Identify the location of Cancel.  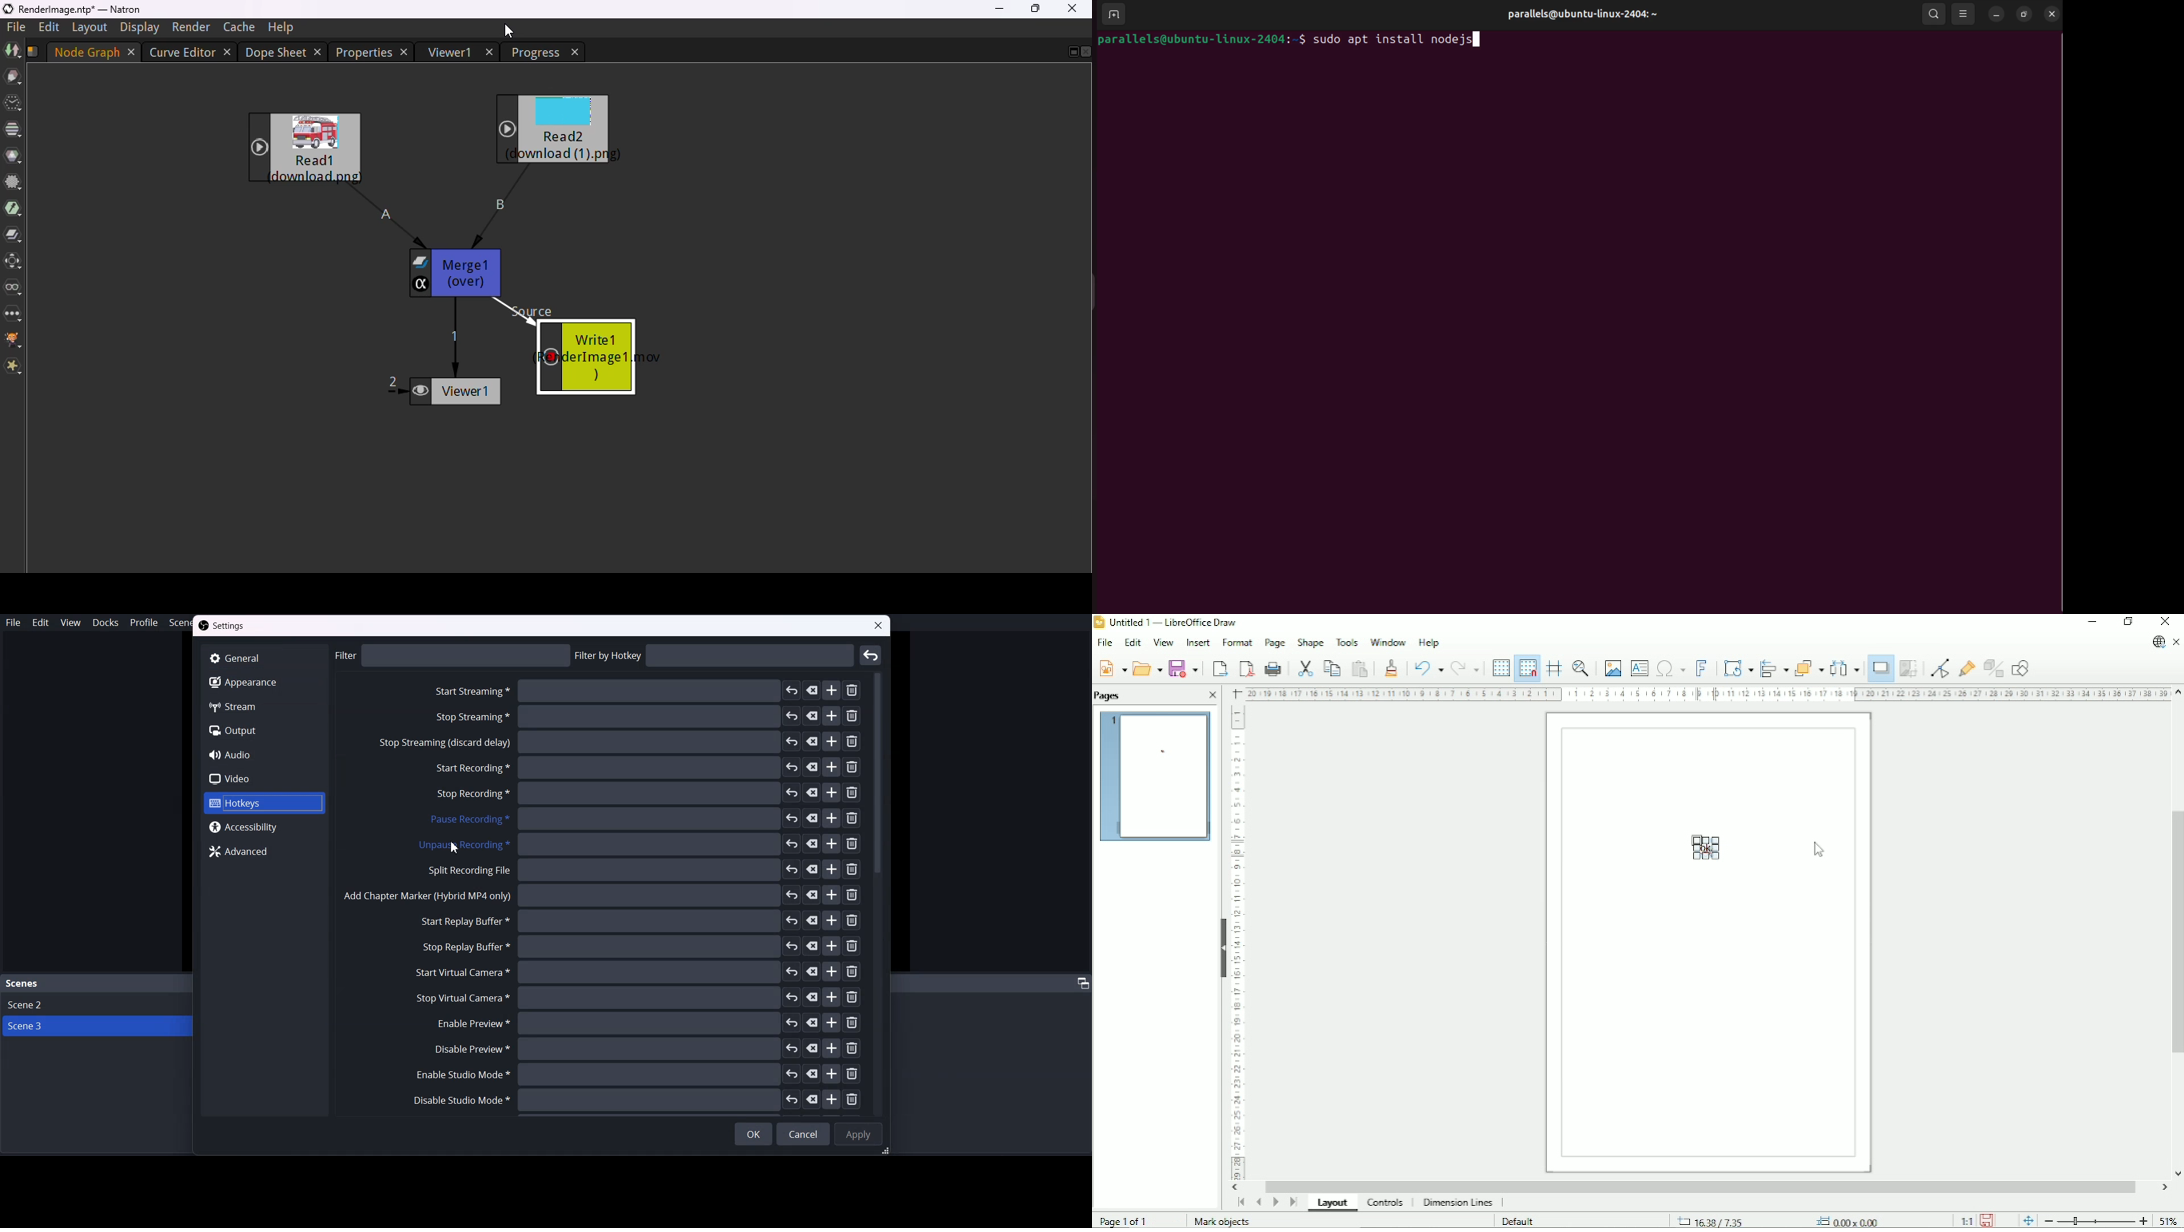
(803, 1134).